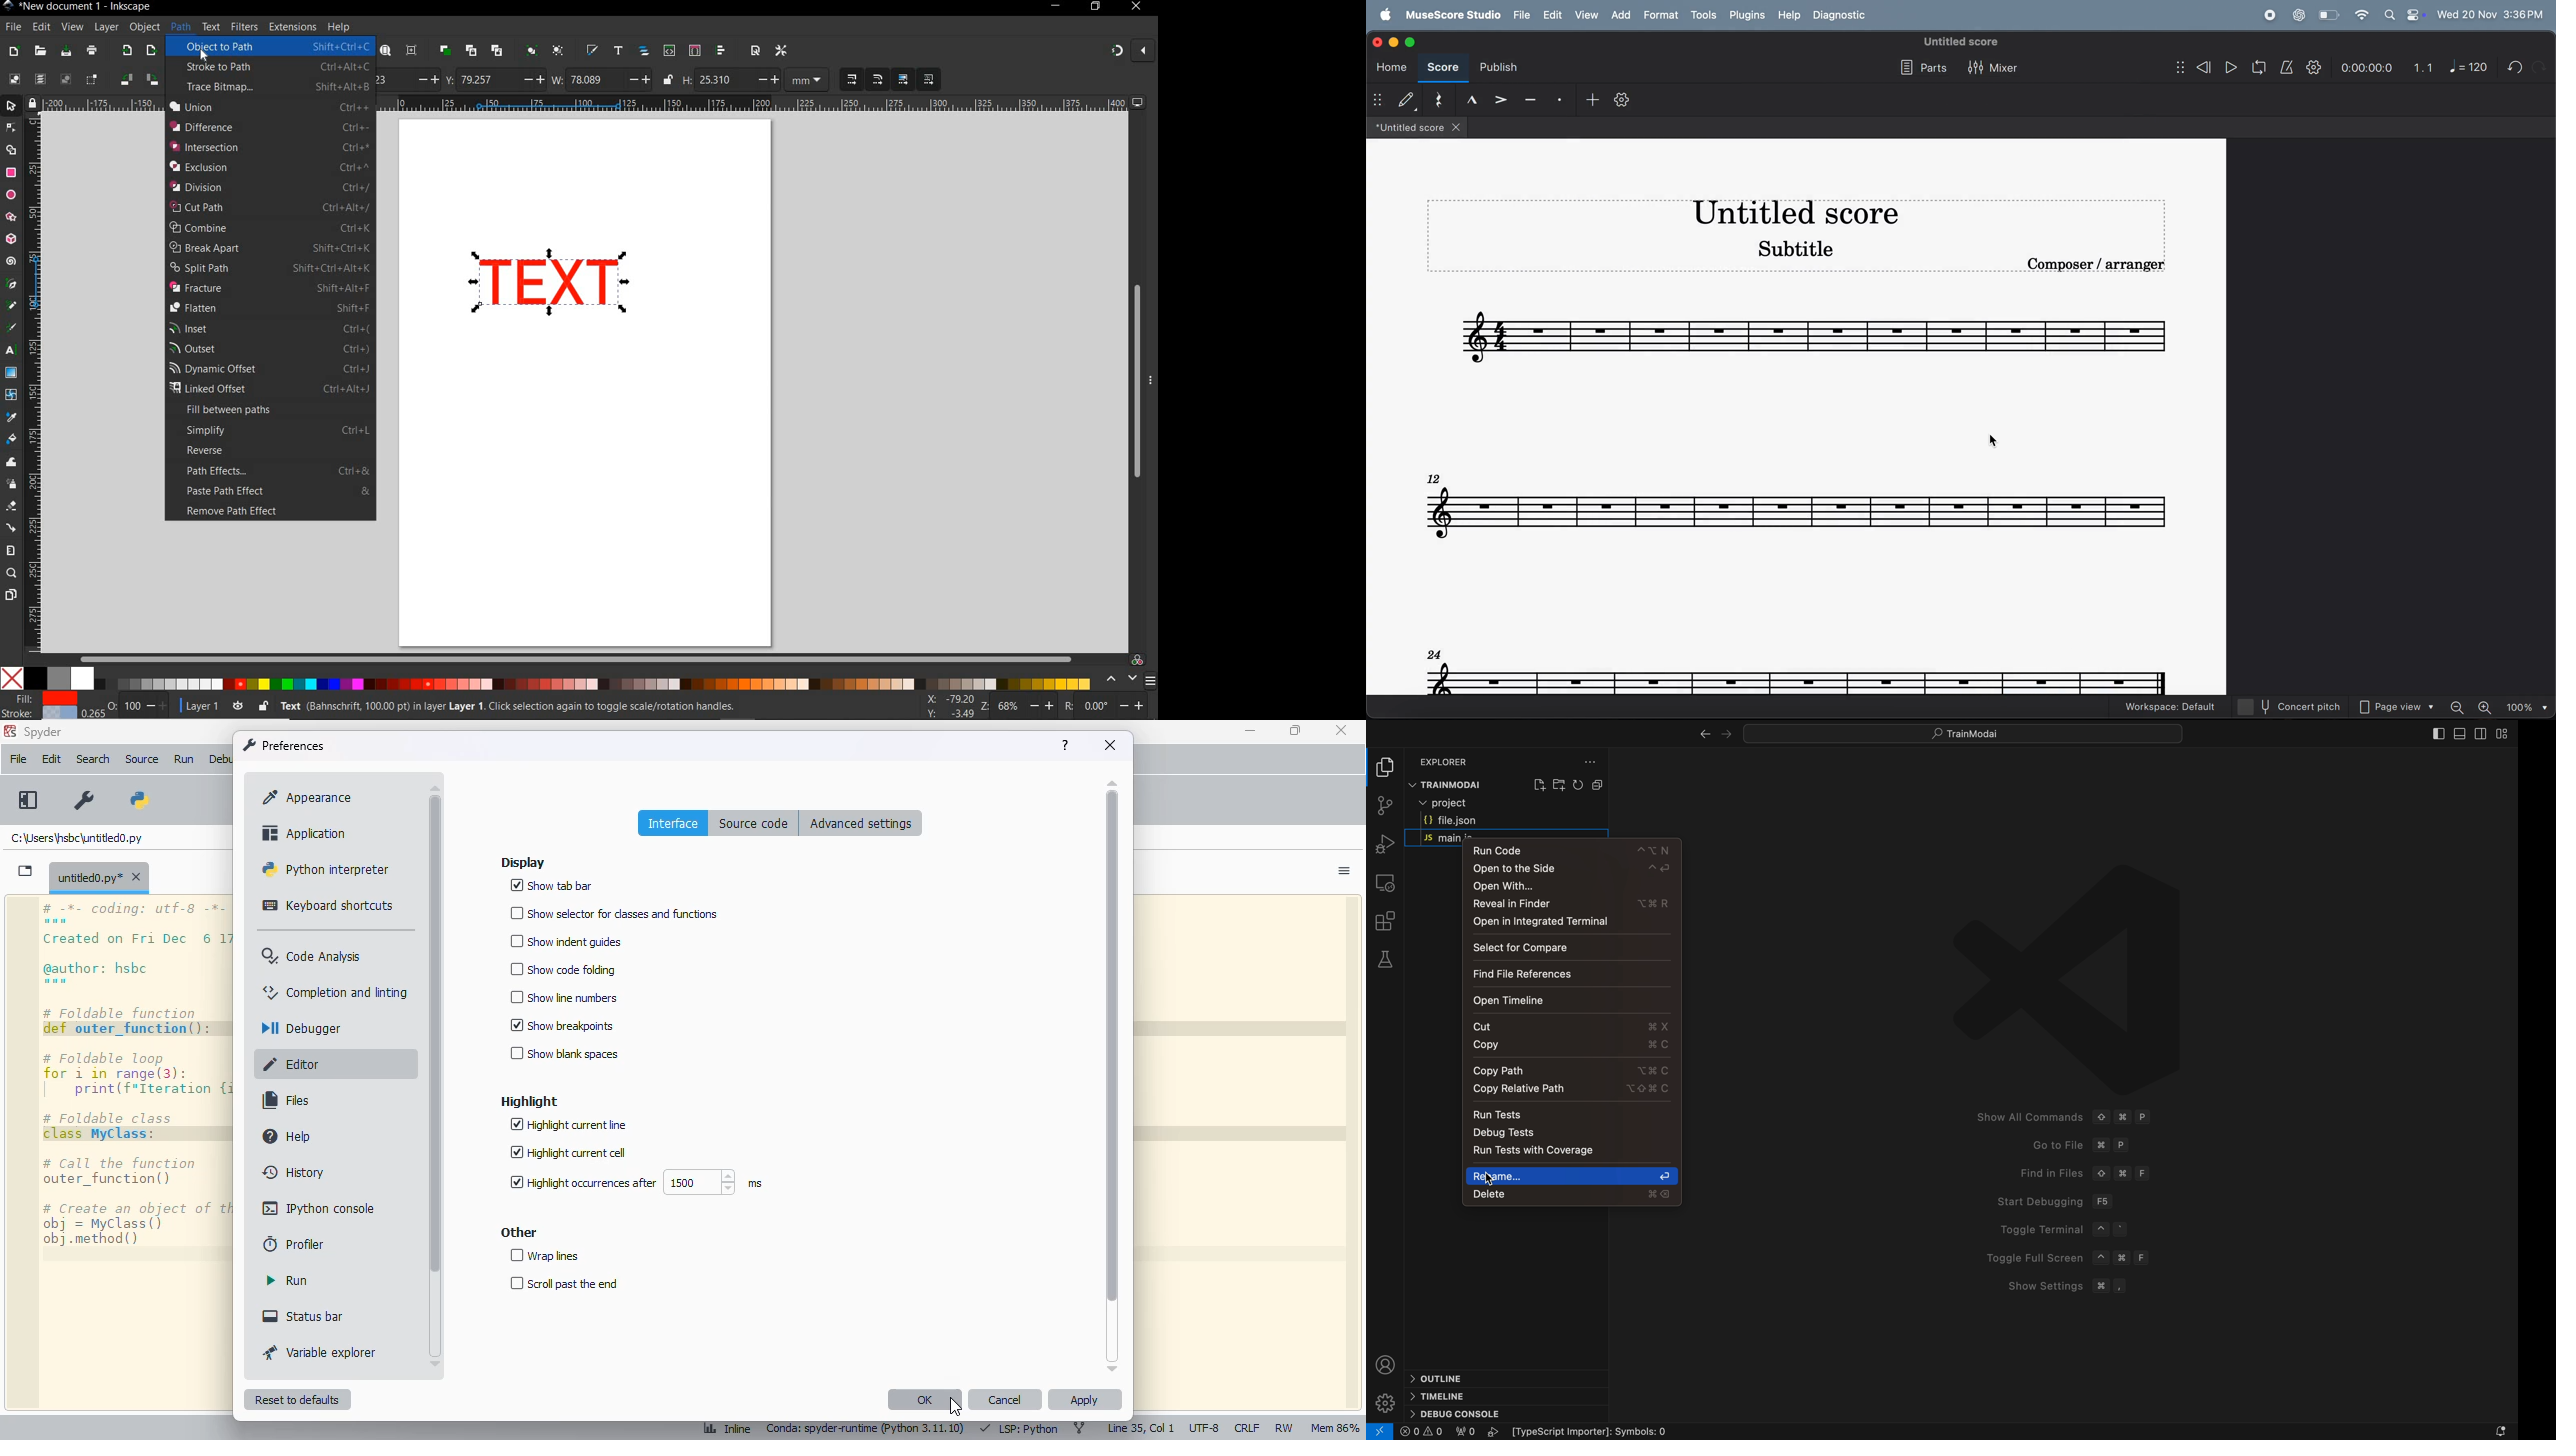 The height and width of the screenshot is (1456, 2576). What do you see at coordinates (336, 992) in the screenshot?
I see `completion and linting` at bounding box center [336, 992].